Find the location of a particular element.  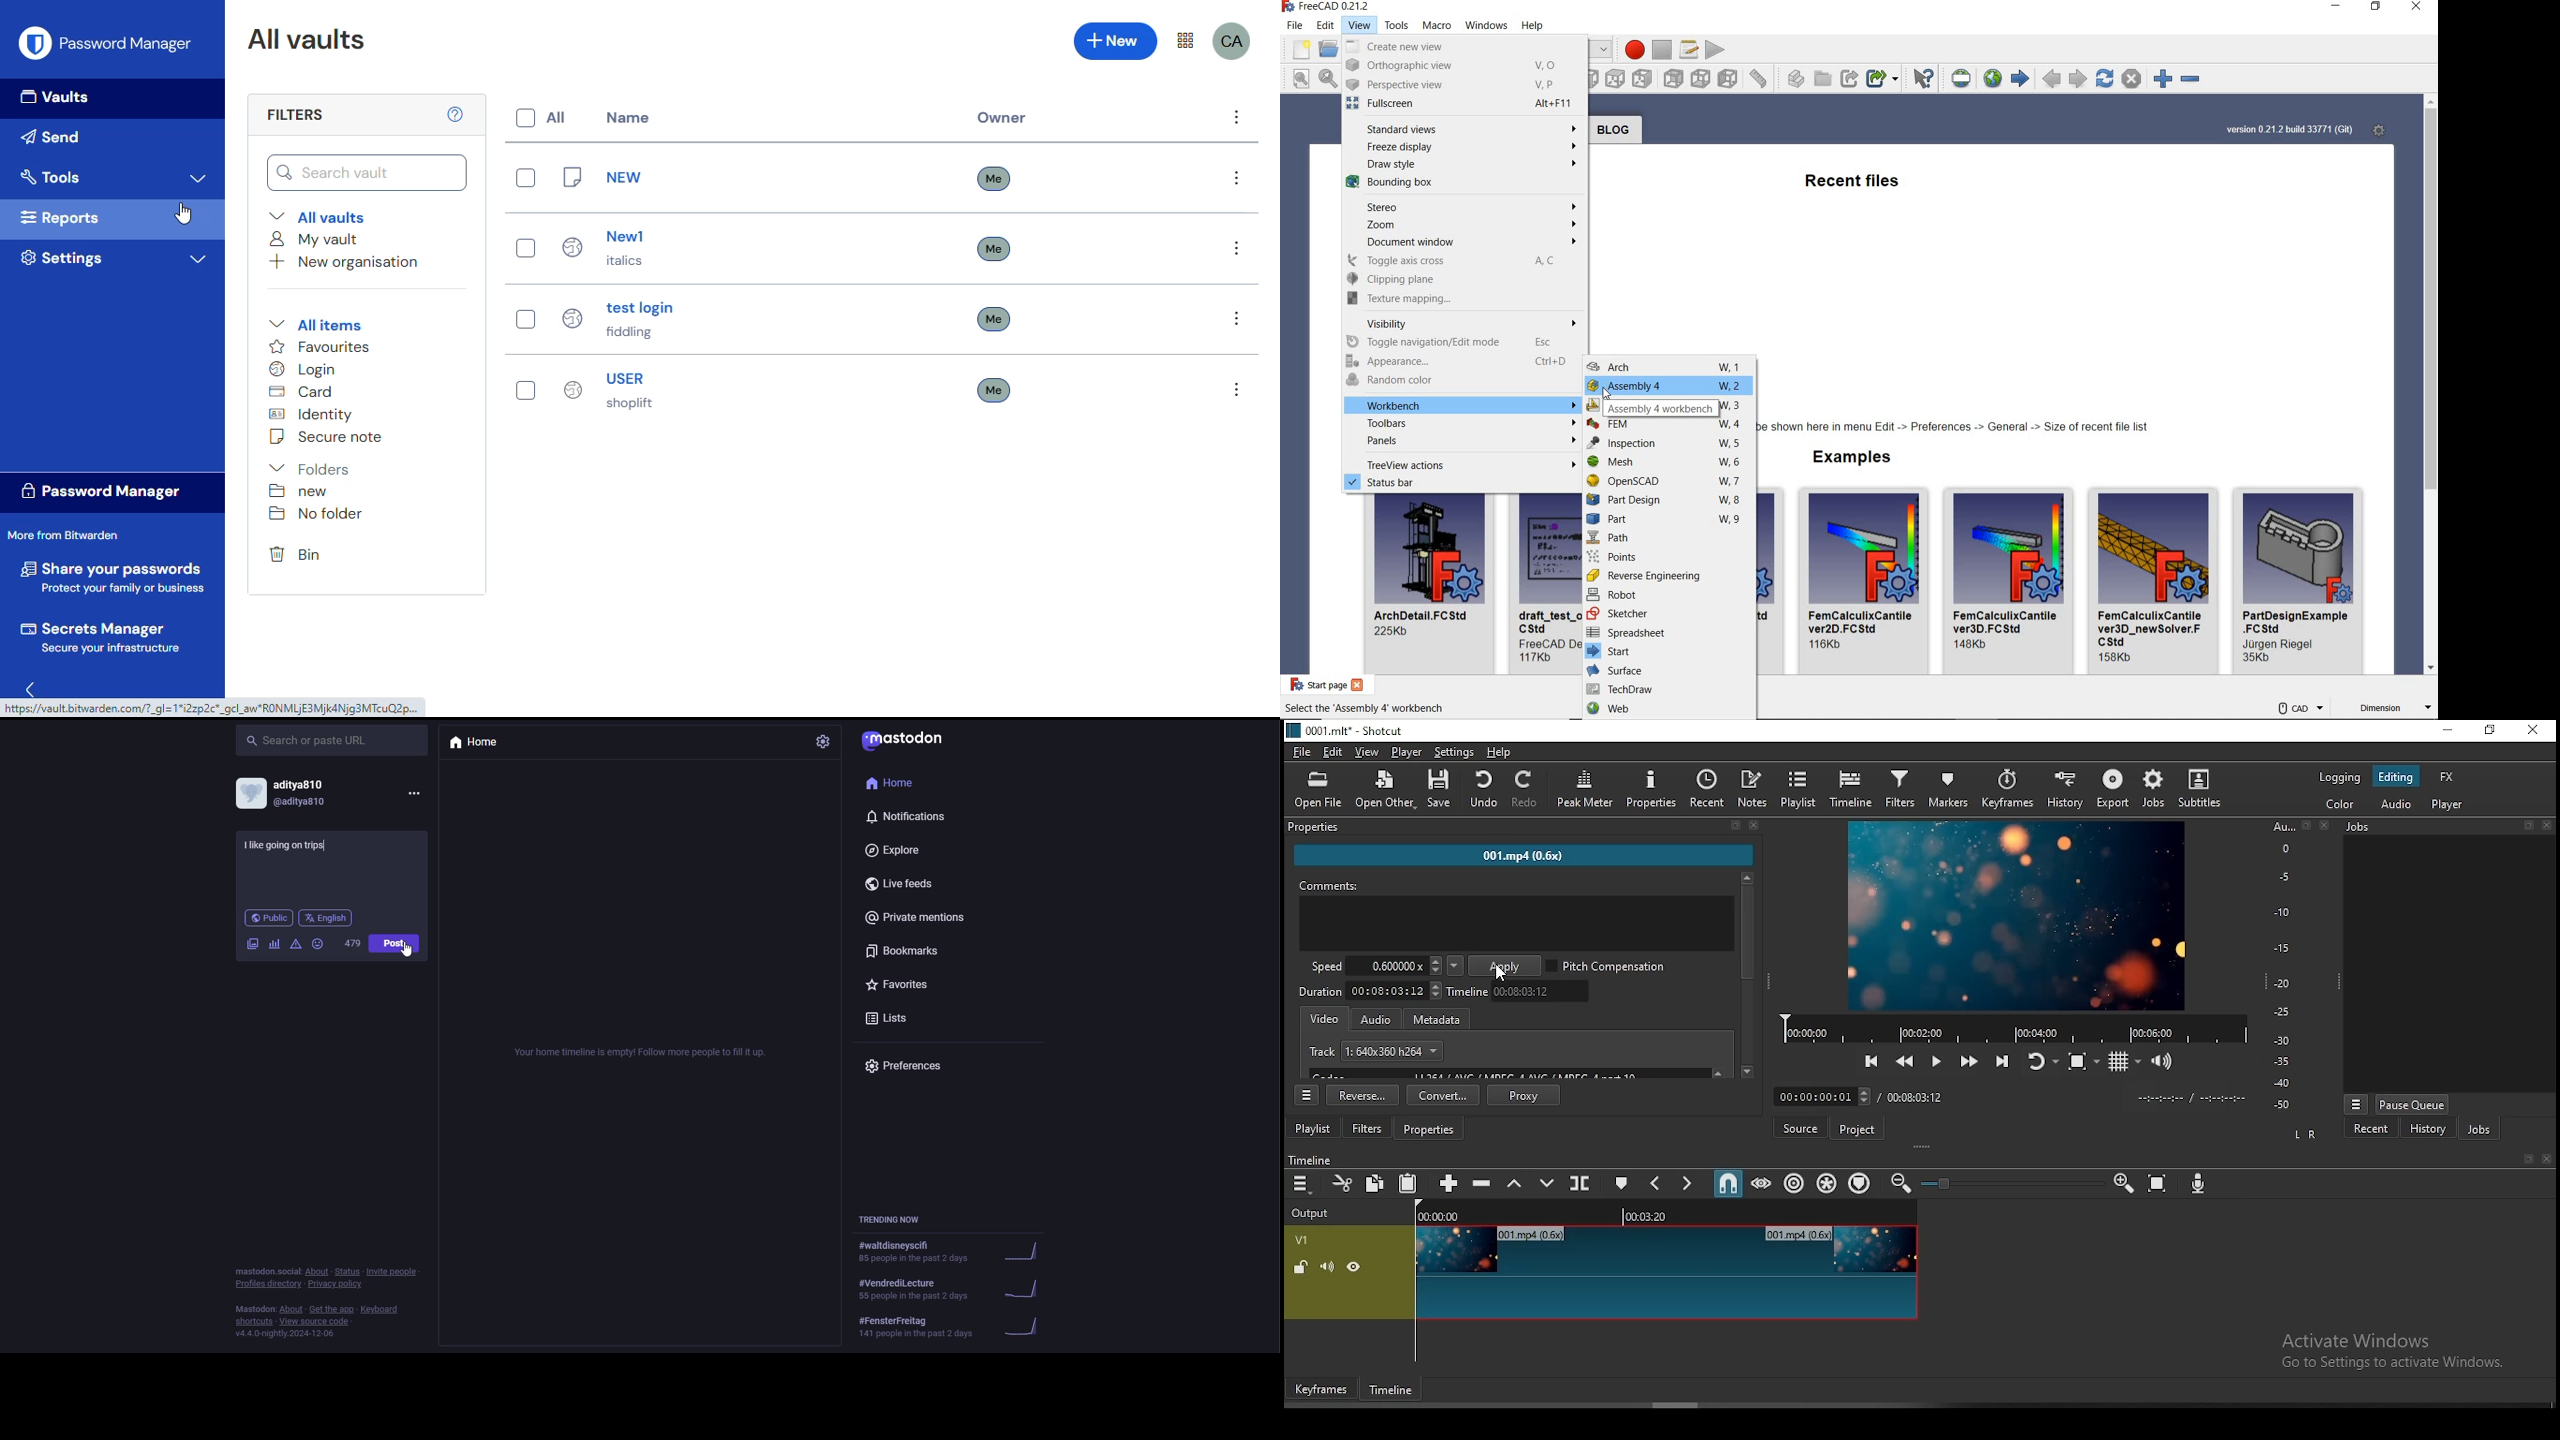

ripple all tracks is located at coordinates (1827, 1182).